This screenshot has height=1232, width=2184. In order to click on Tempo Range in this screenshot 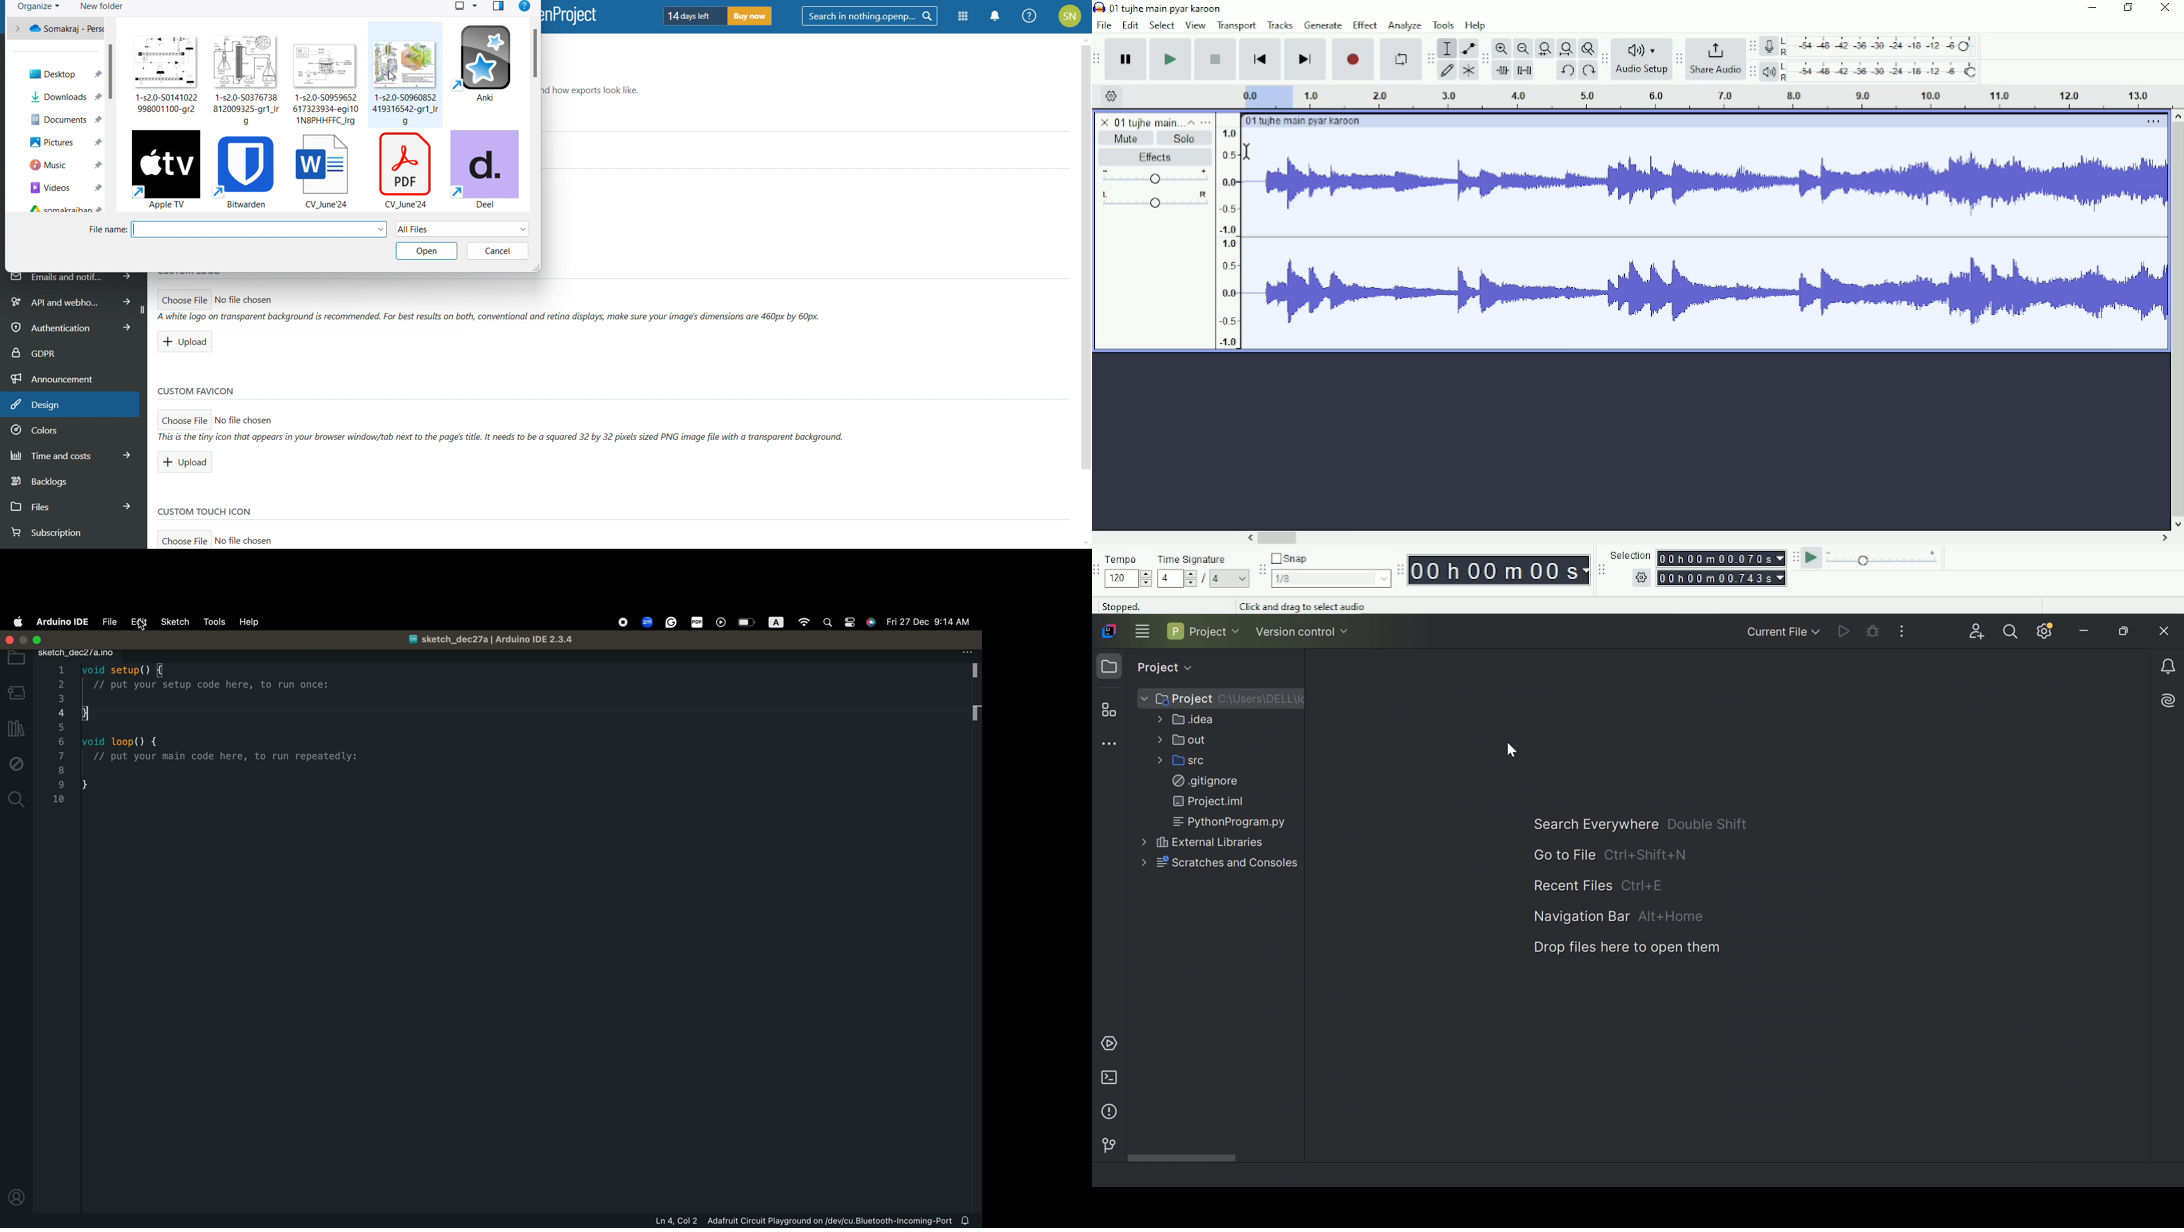, I will do `click(1128, 578)`.